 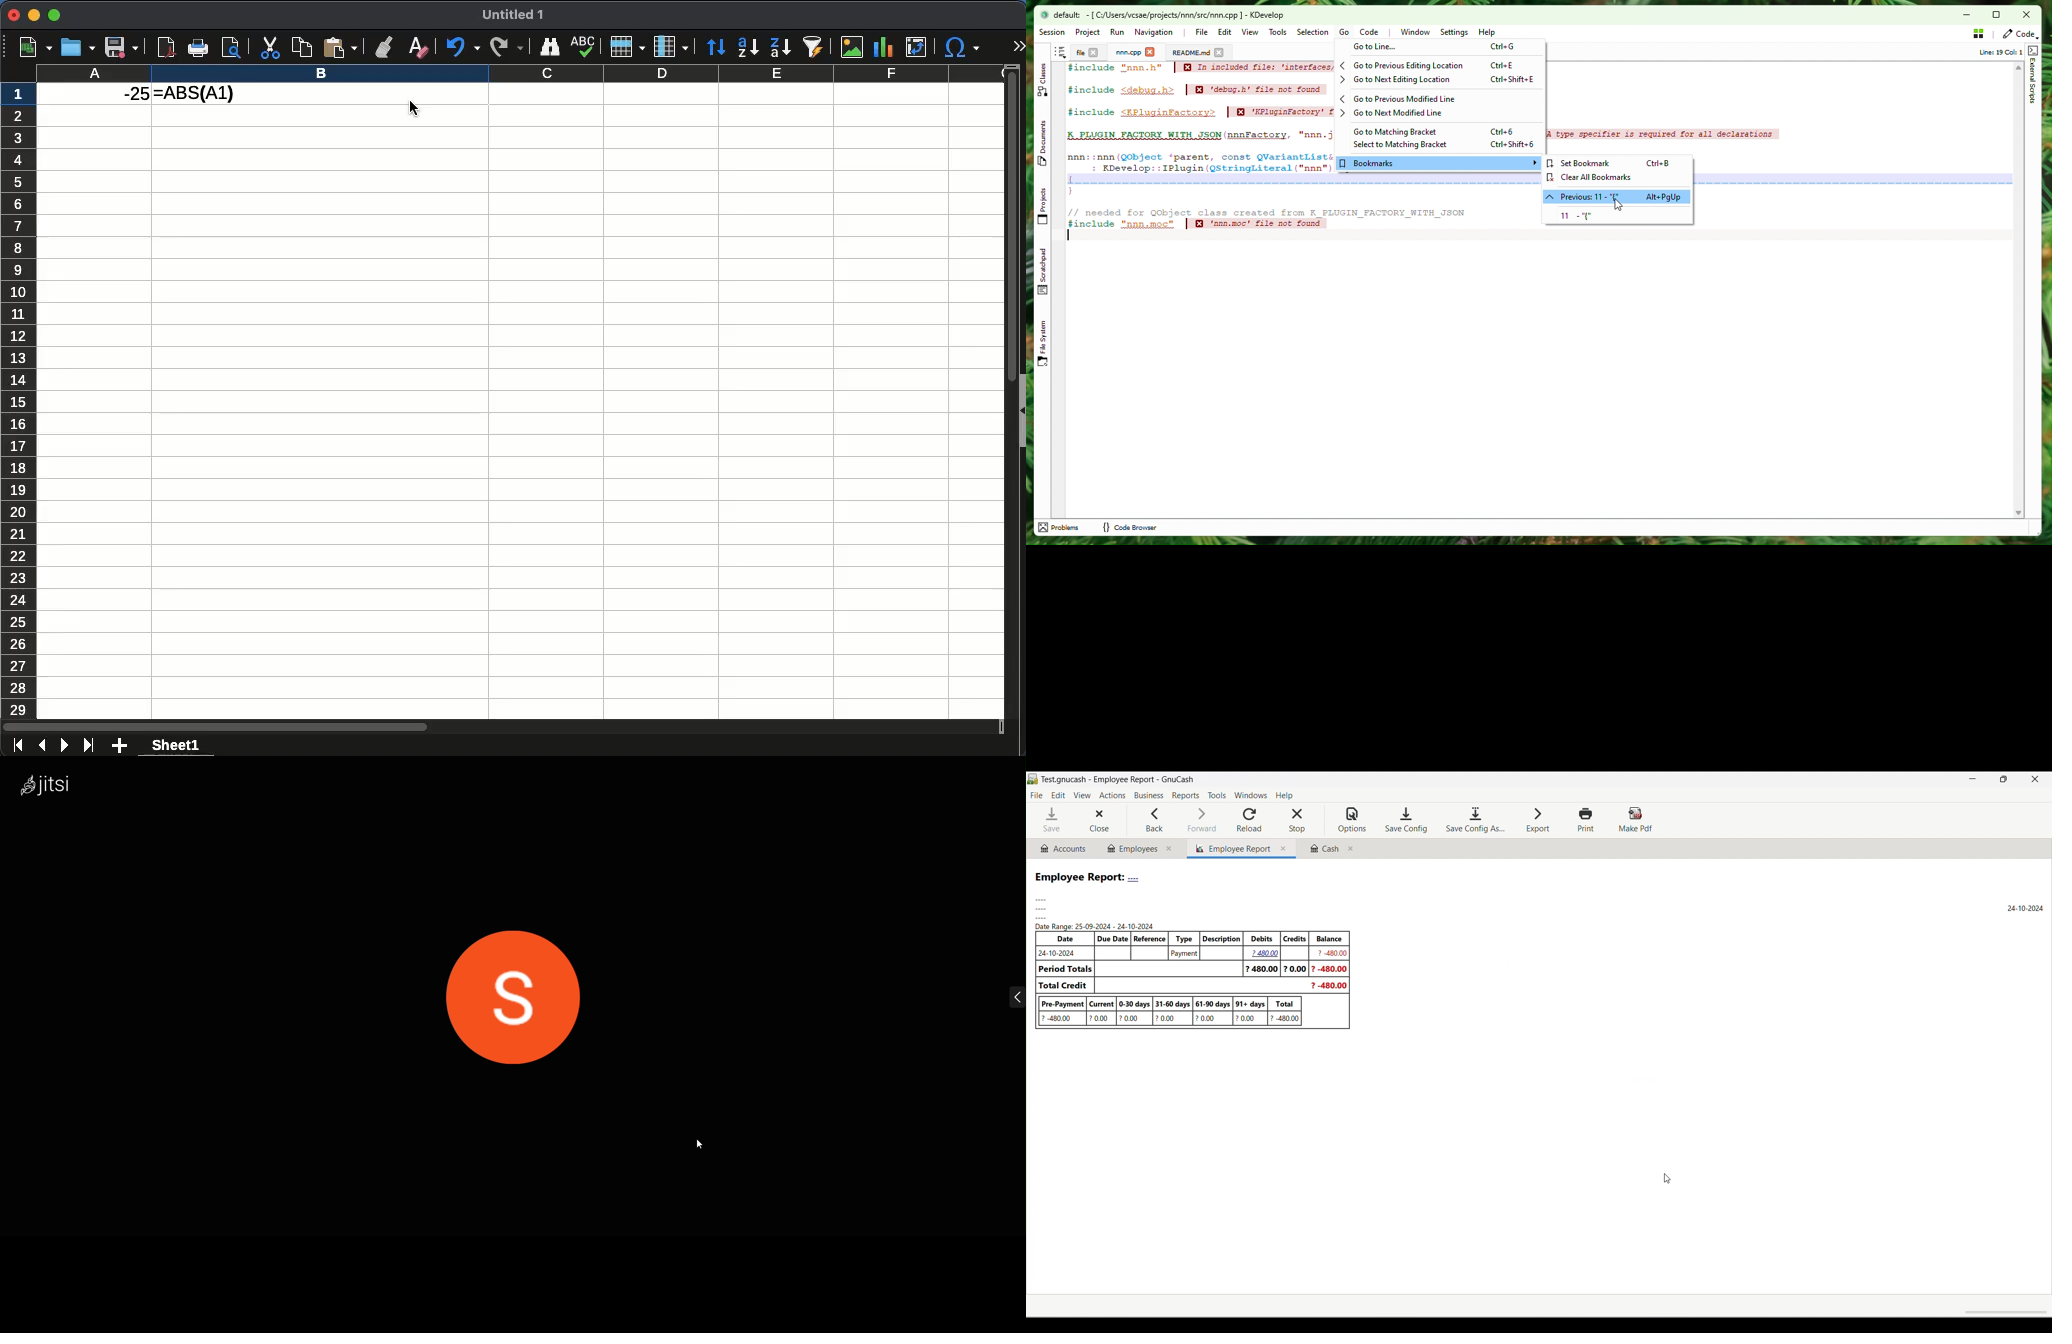 What do you see at coordinates (718, 48) in the screenshot?
I see `sort` at bounding box center [718, 48].